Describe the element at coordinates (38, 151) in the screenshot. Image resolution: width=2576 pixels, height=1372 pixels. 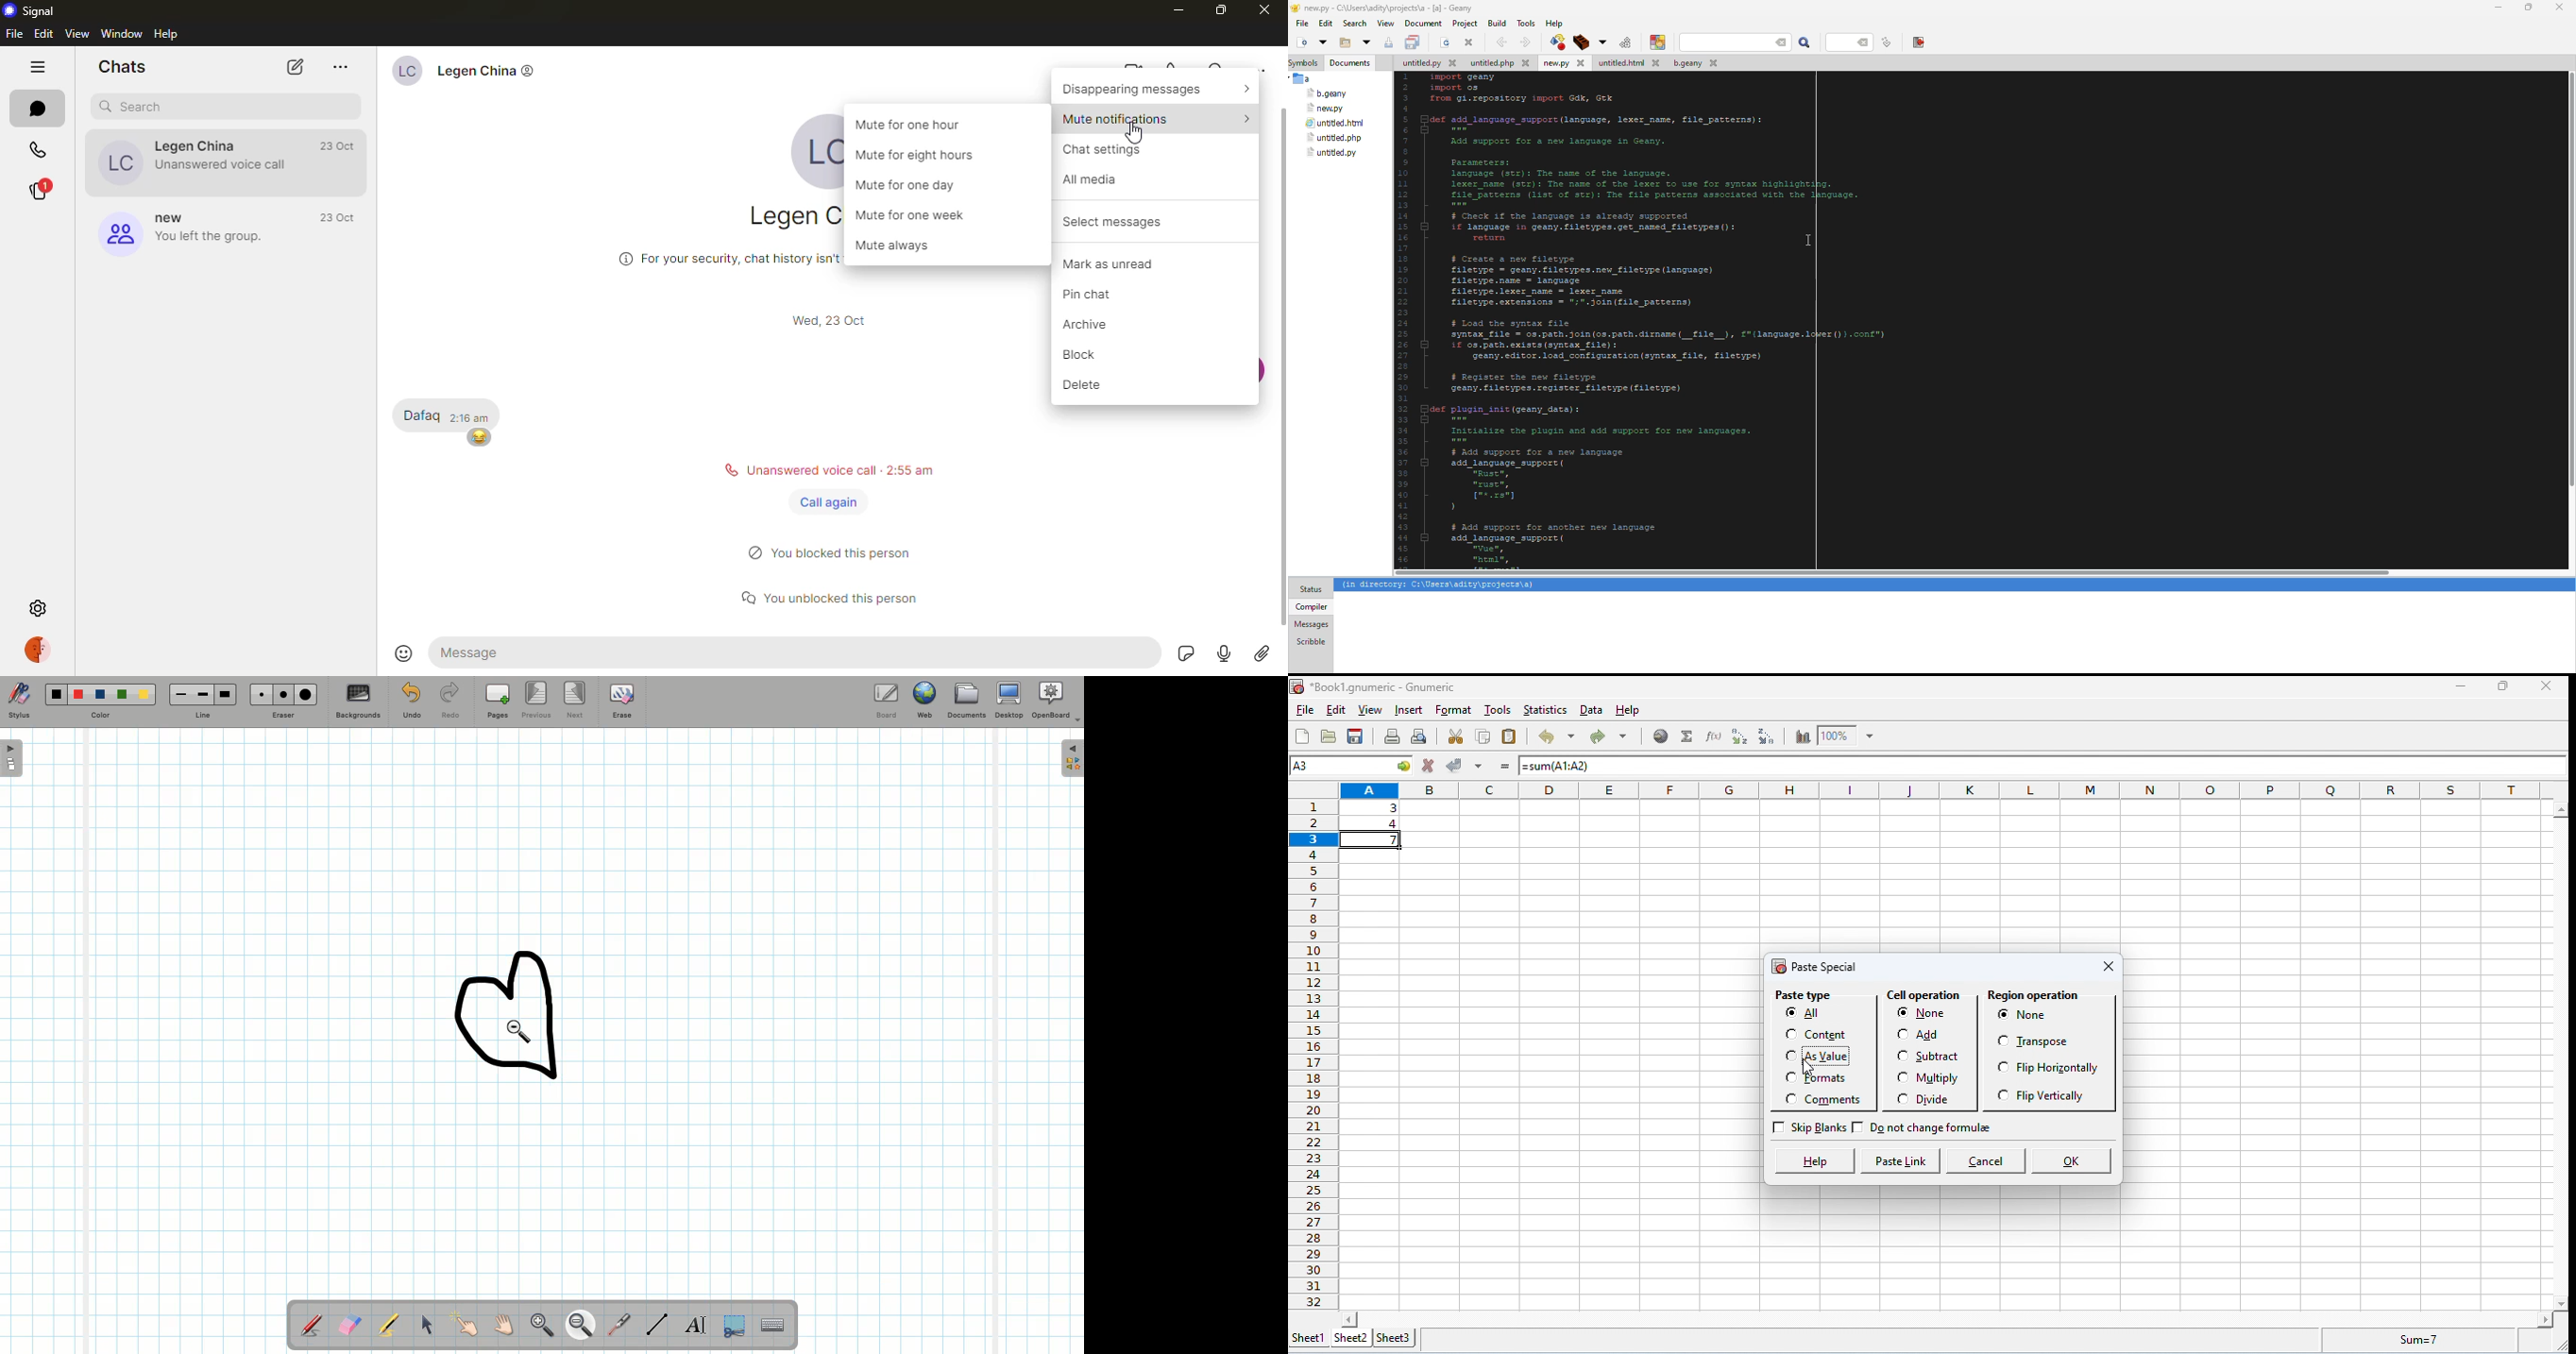
I see `calls` at that location.